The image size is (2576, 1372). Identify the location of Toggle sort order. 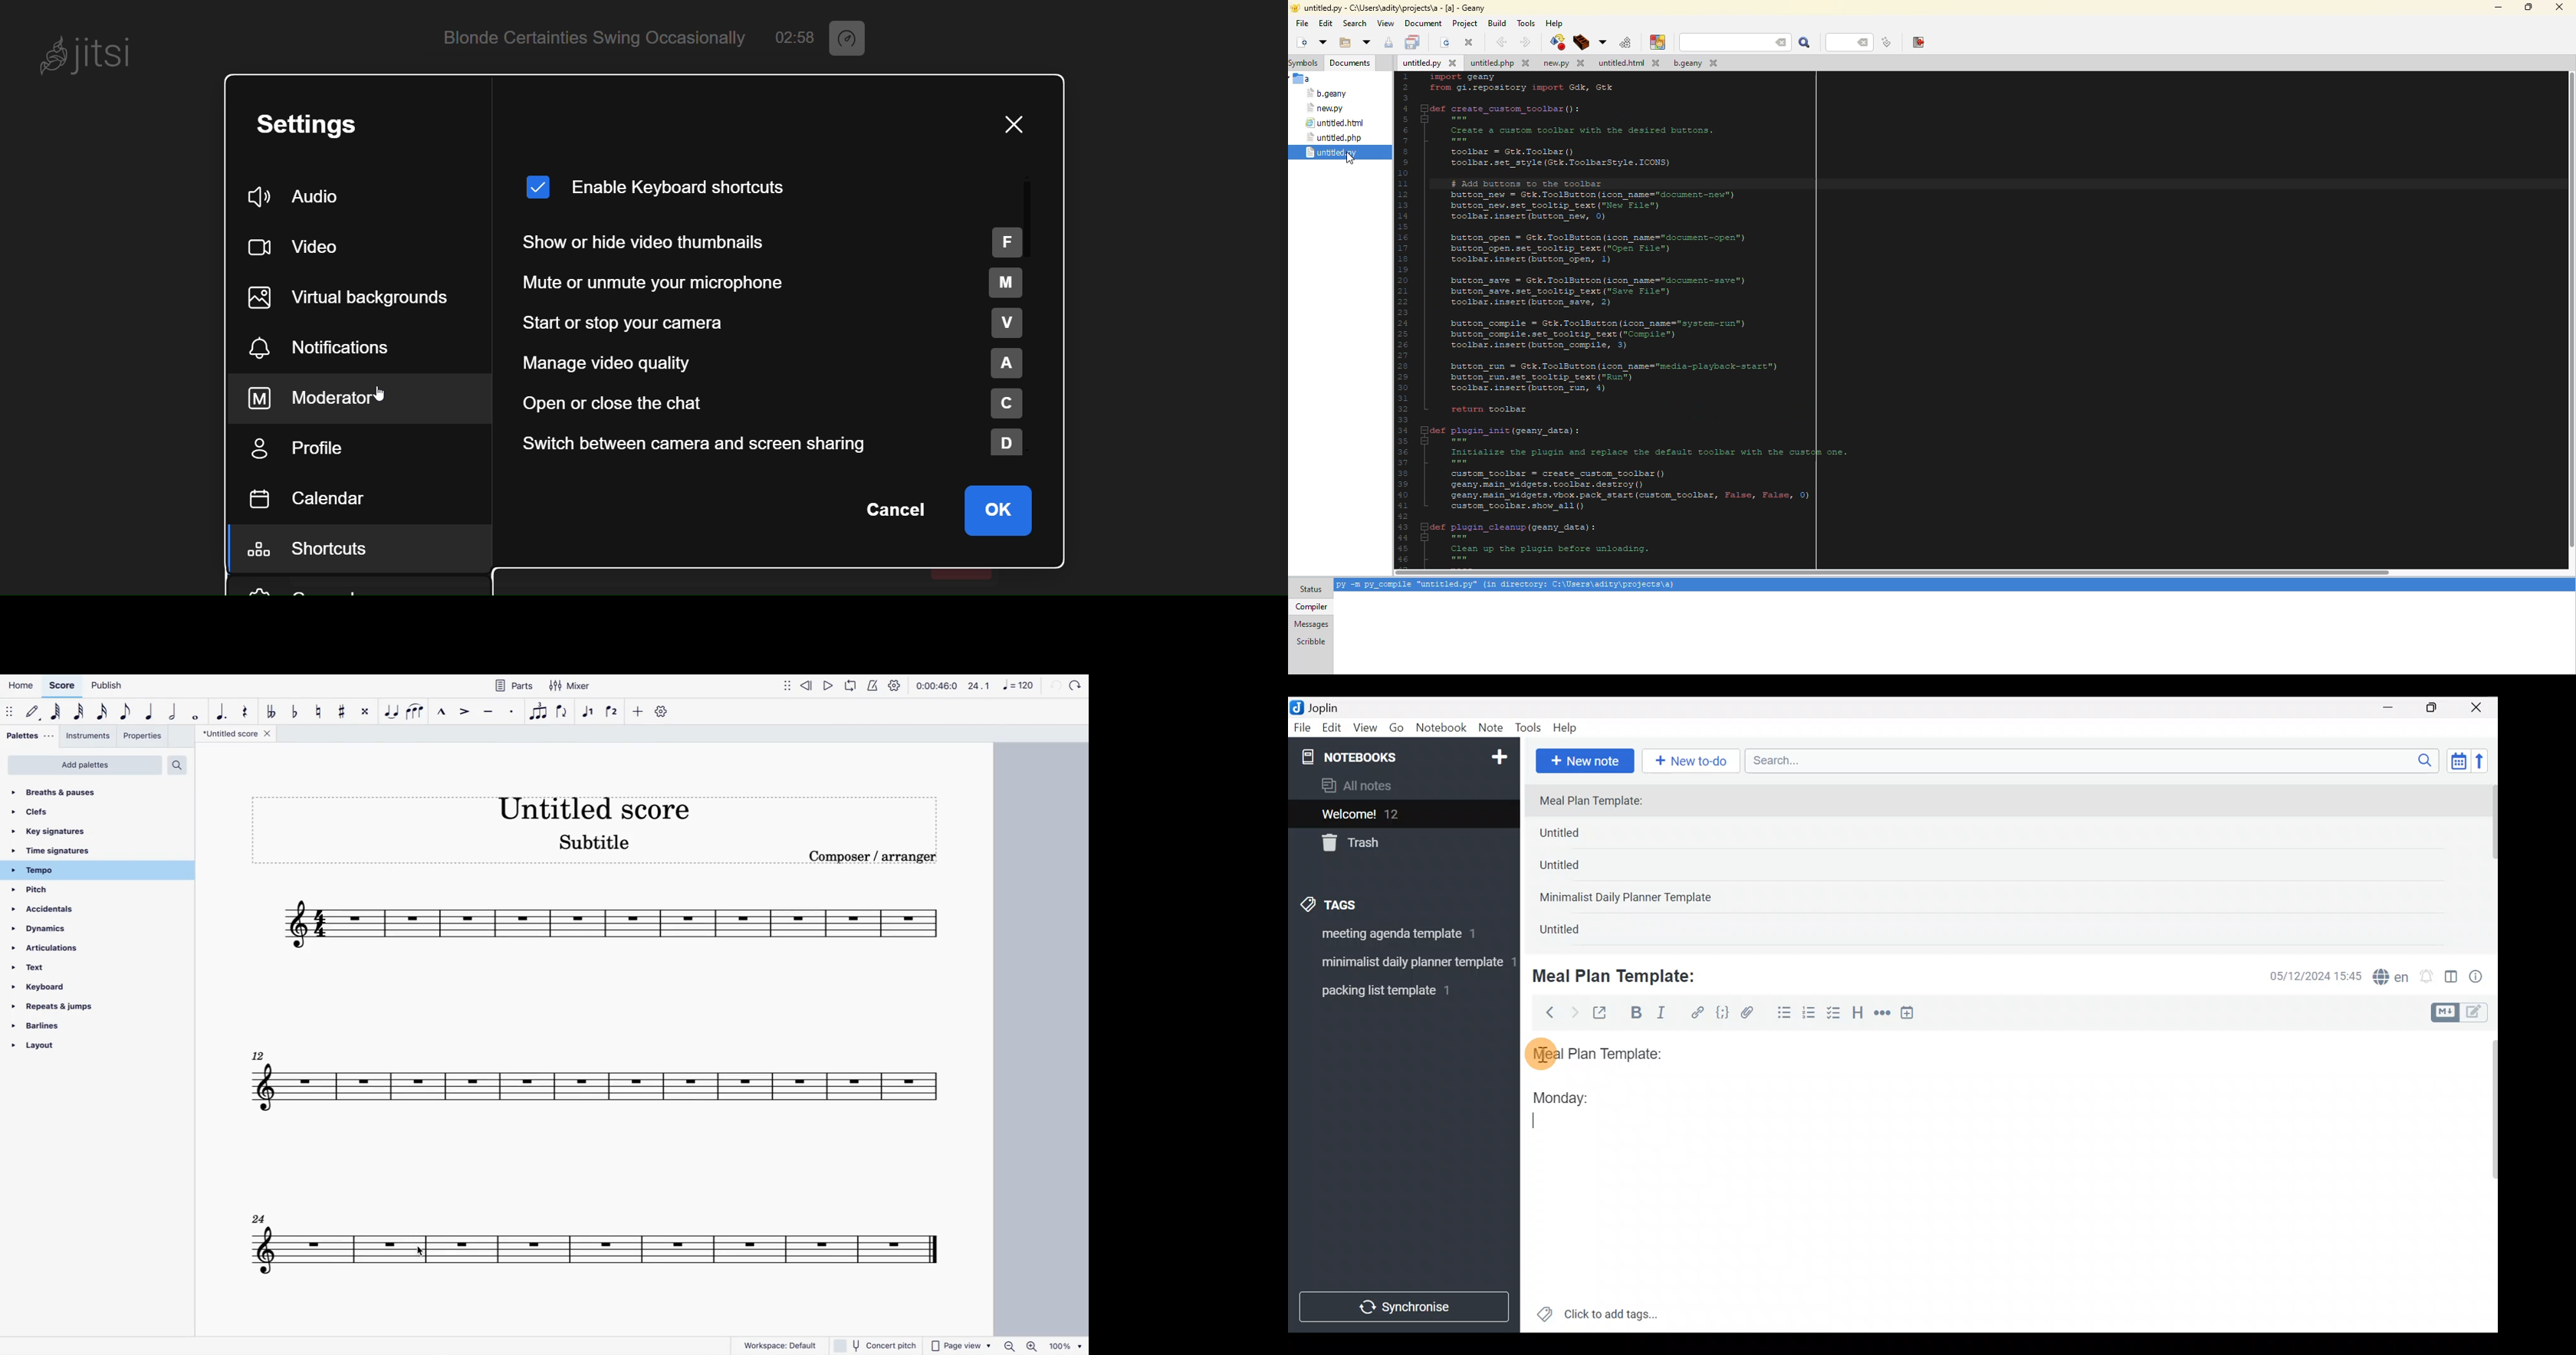
(2459, 761).